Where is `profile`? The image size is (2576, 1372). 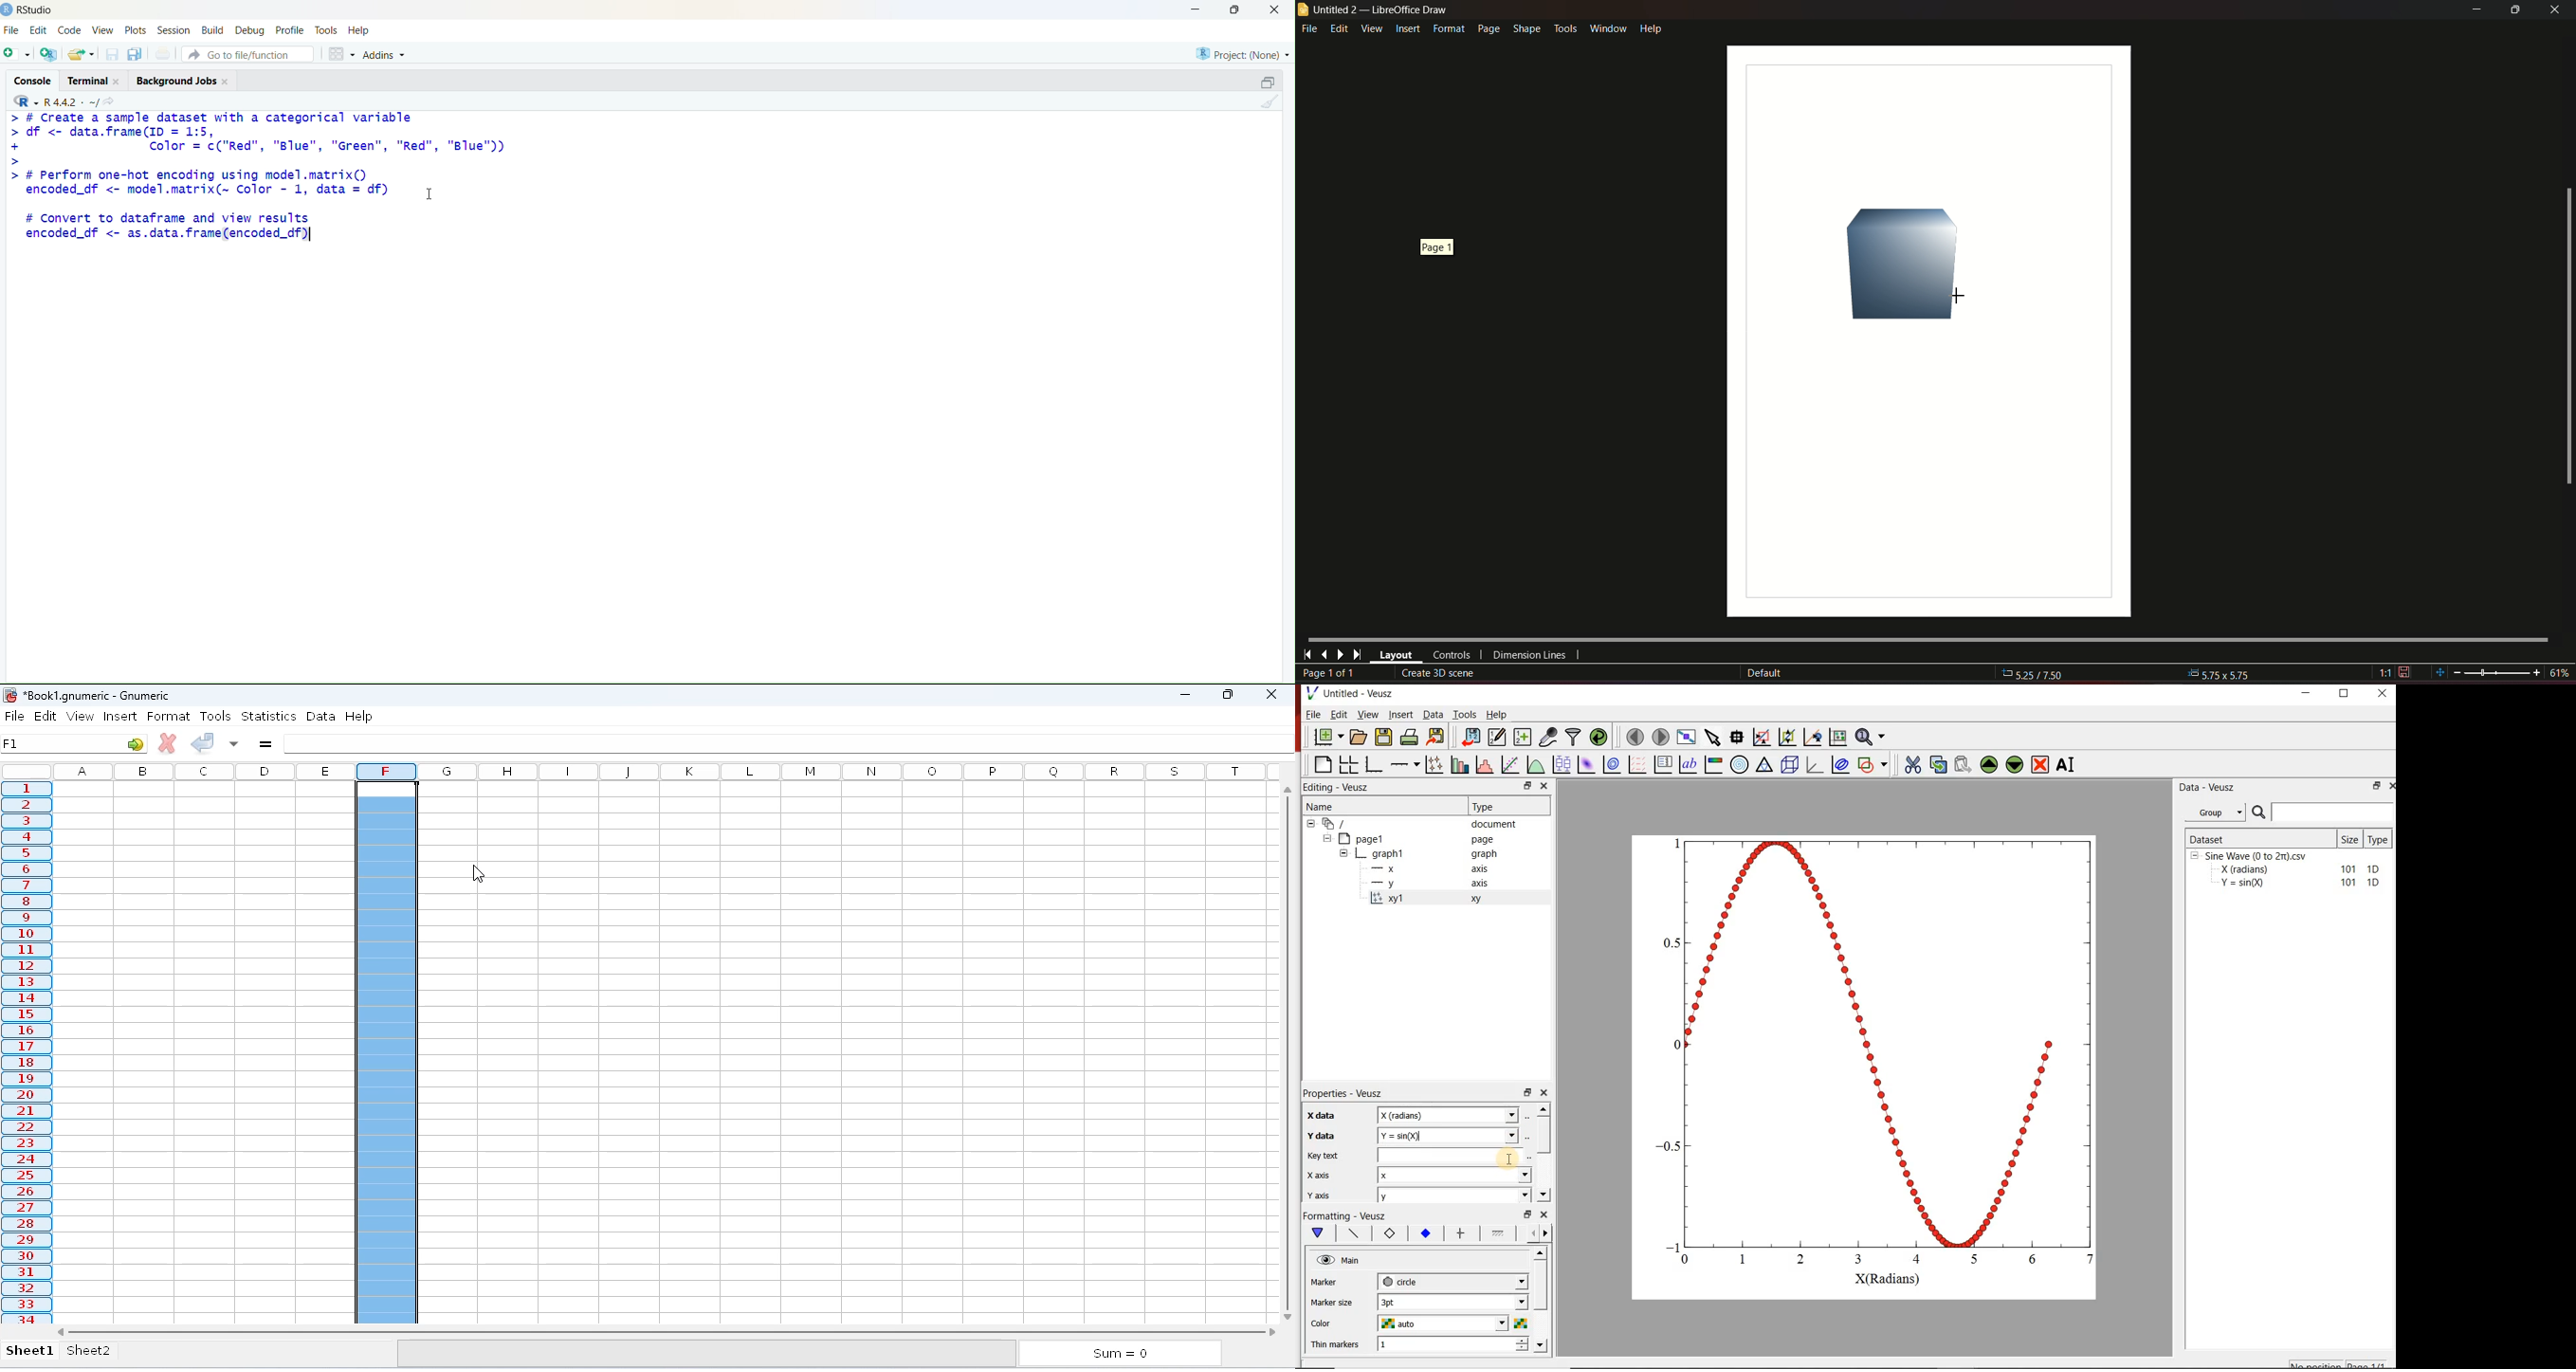 profile is located at coordinates (292, 30).